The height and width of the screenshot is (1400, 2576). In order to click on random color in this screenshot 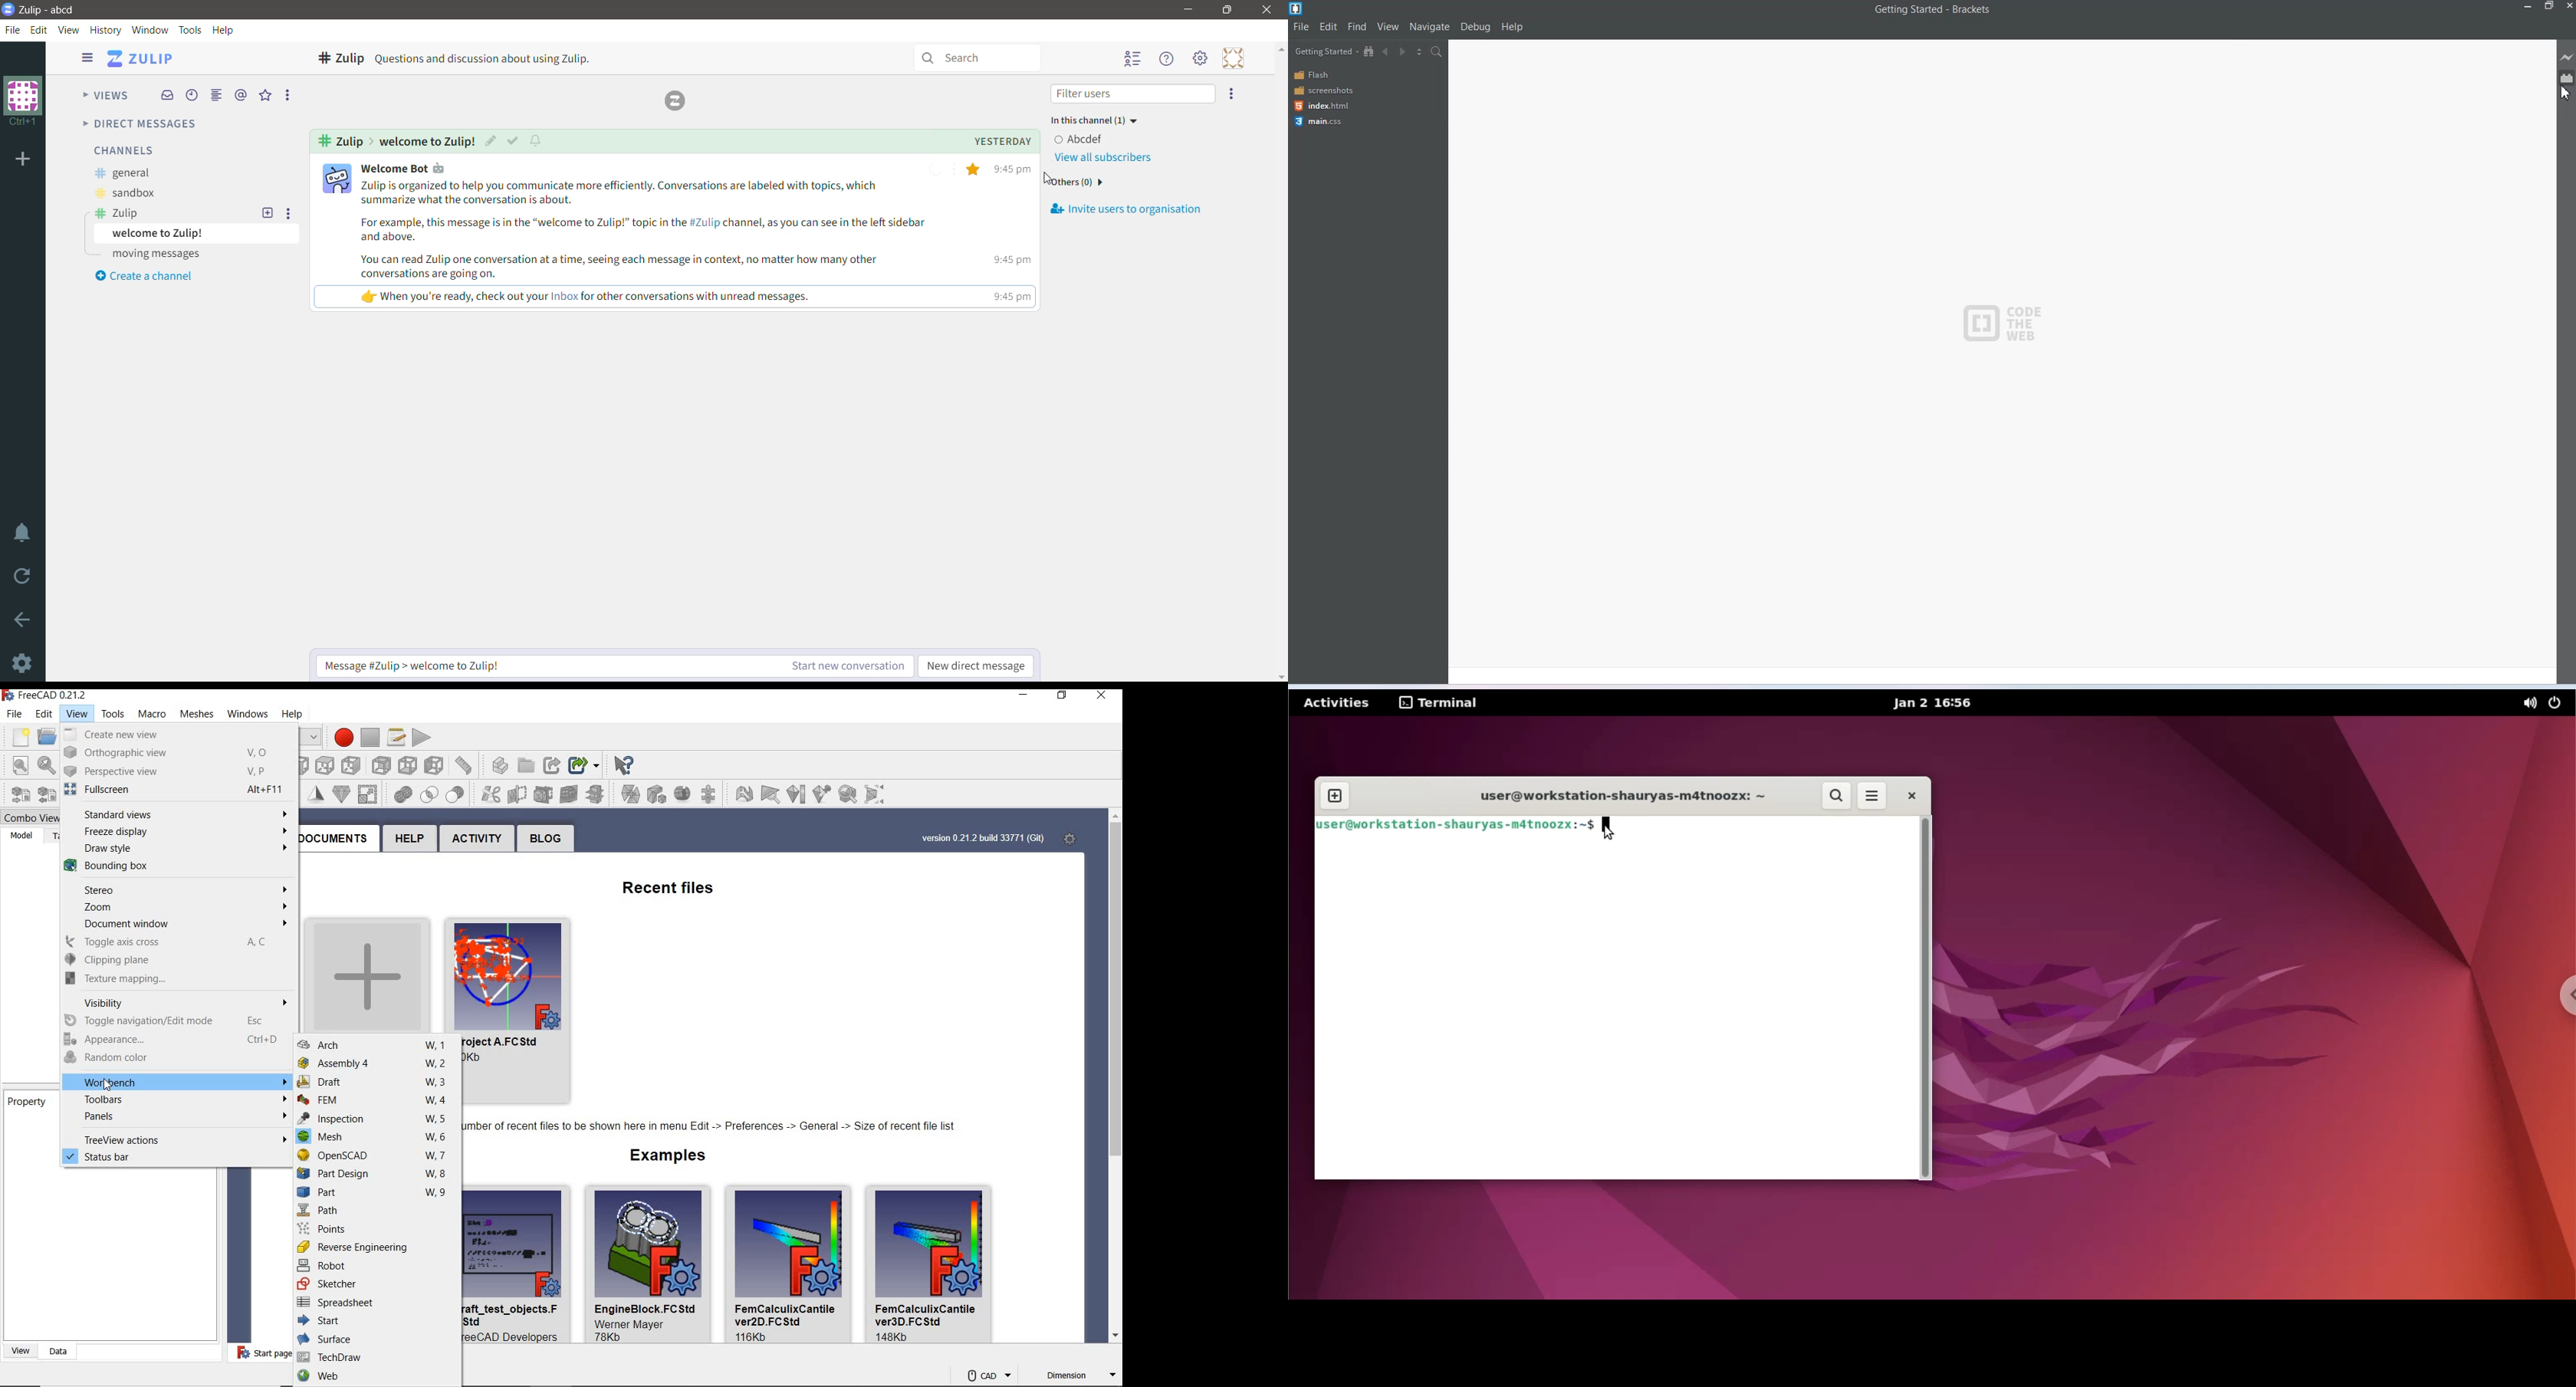, I will do `click(174, 1059)`.